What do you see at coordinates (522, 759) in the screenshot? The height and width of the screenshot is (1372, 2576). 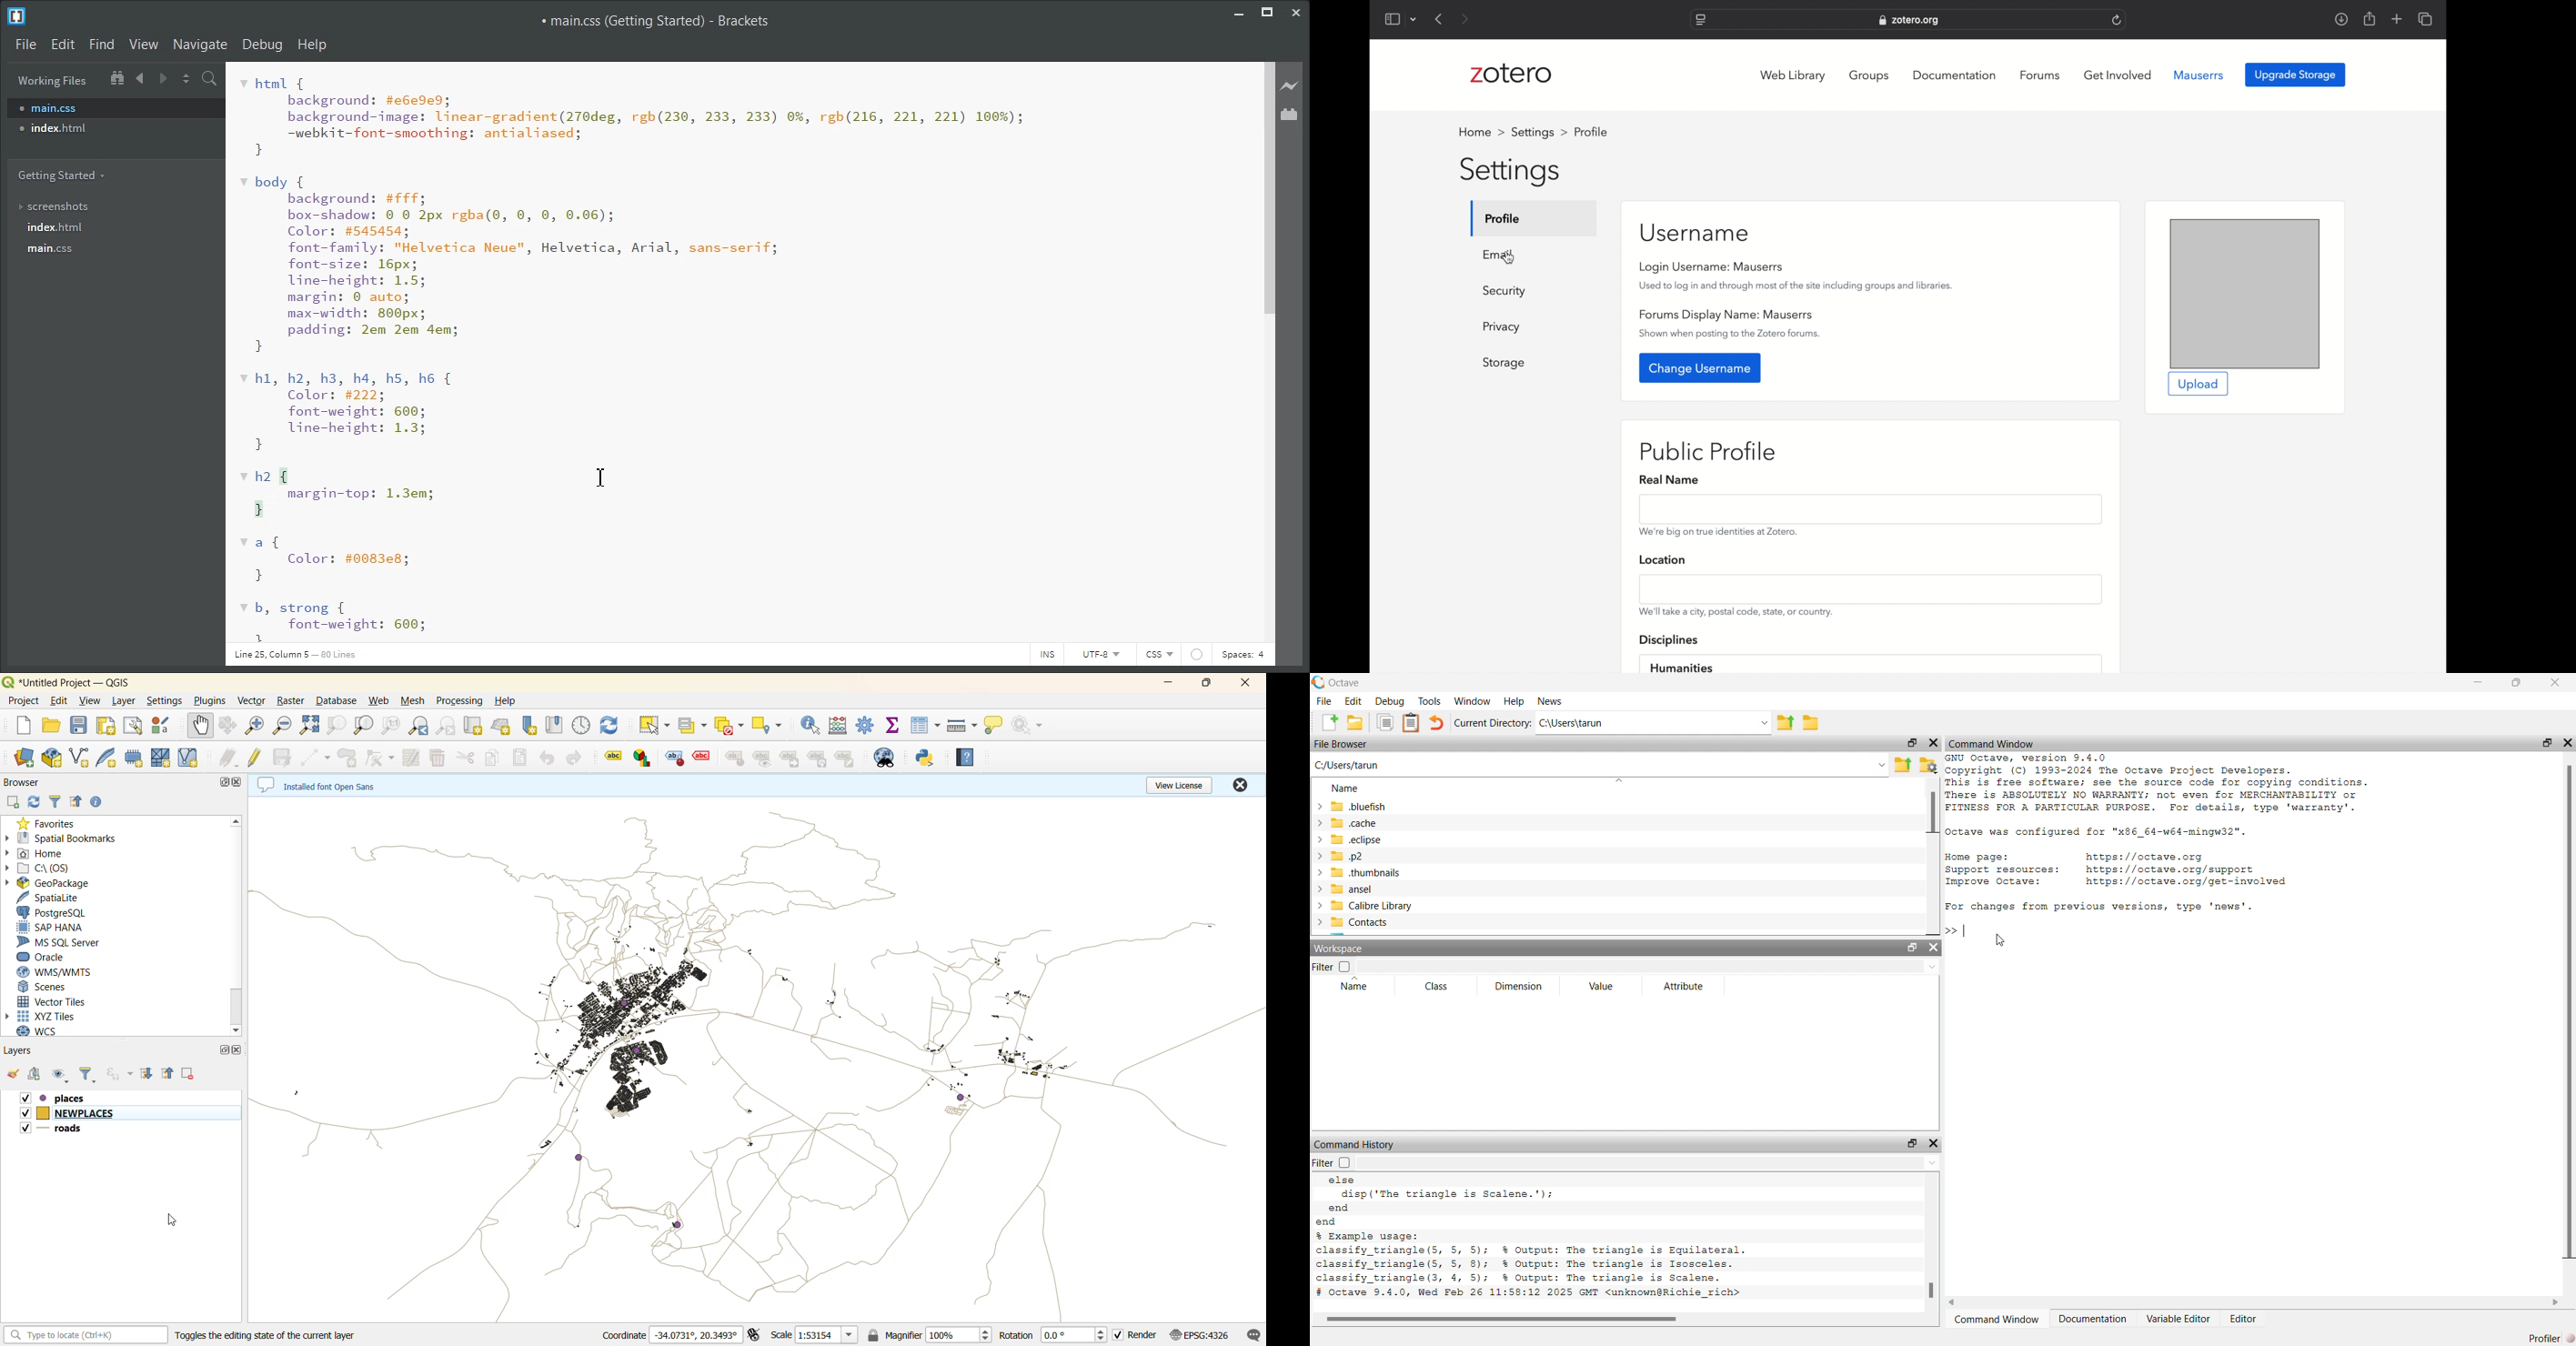 I see `paste` at bounding box center [522, 759].